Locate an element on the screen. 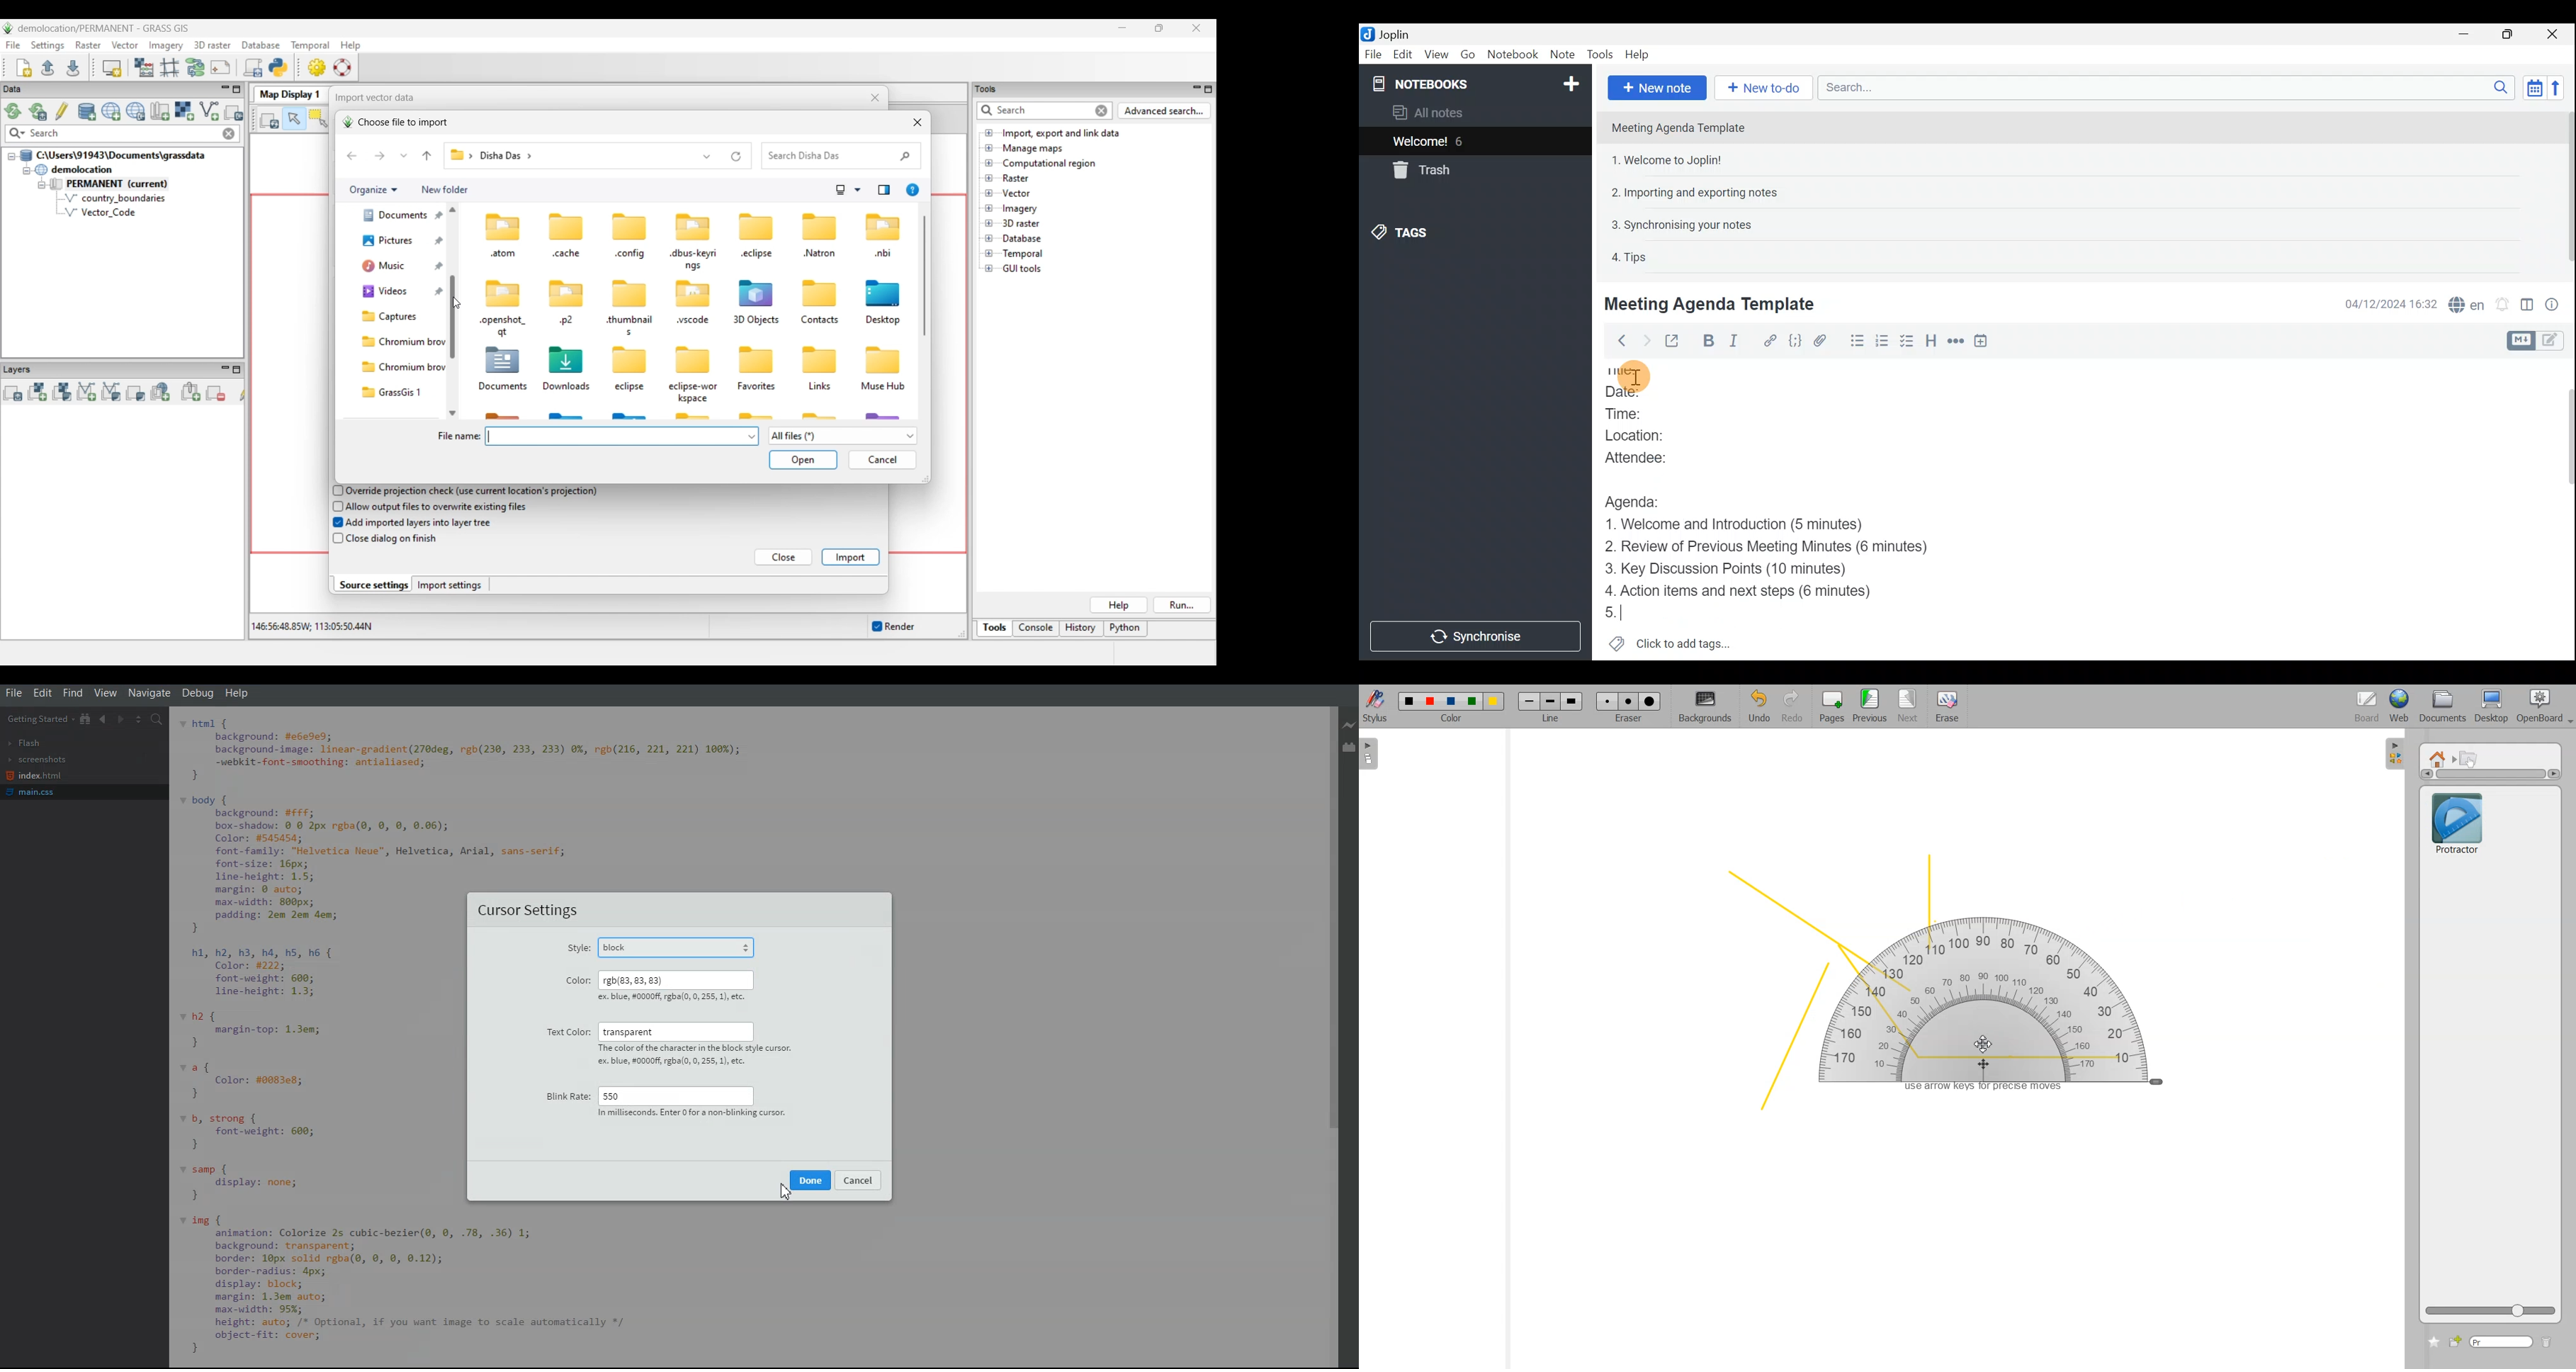 This screenshot has width=2576, height=1372. Find is located at coordinates (73, 693).